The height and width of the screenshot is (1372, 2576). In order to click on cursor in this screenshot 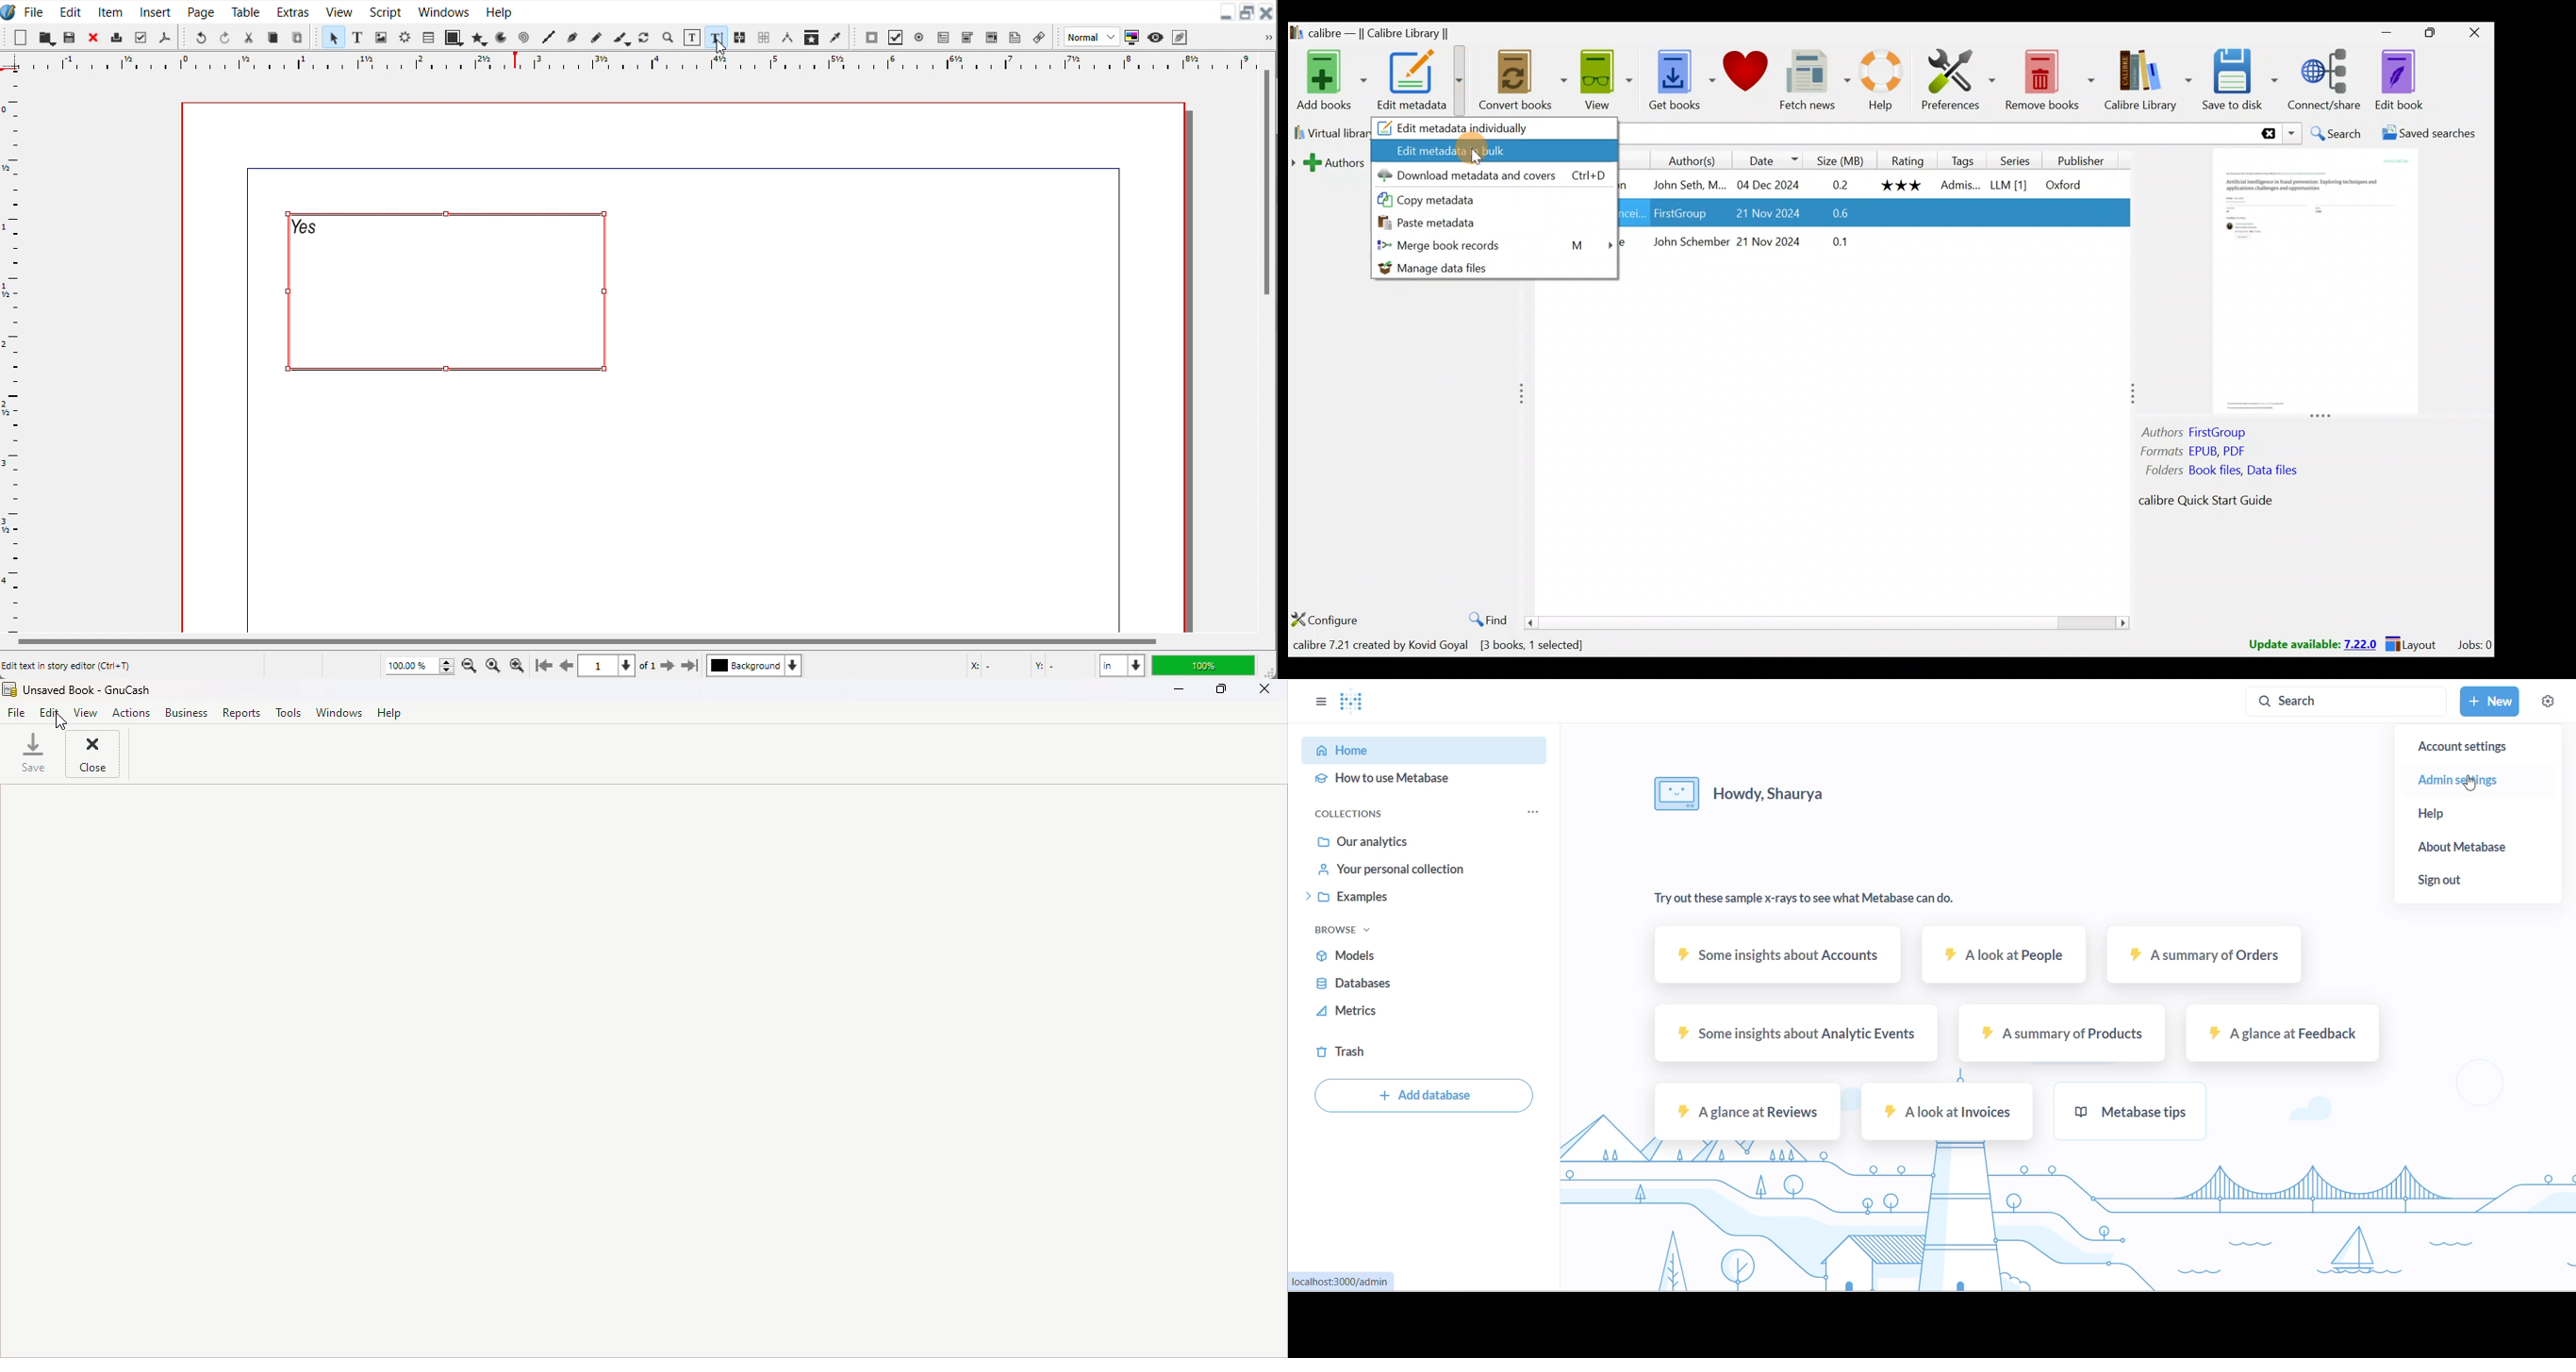, I will do `click(1477, 158)`.